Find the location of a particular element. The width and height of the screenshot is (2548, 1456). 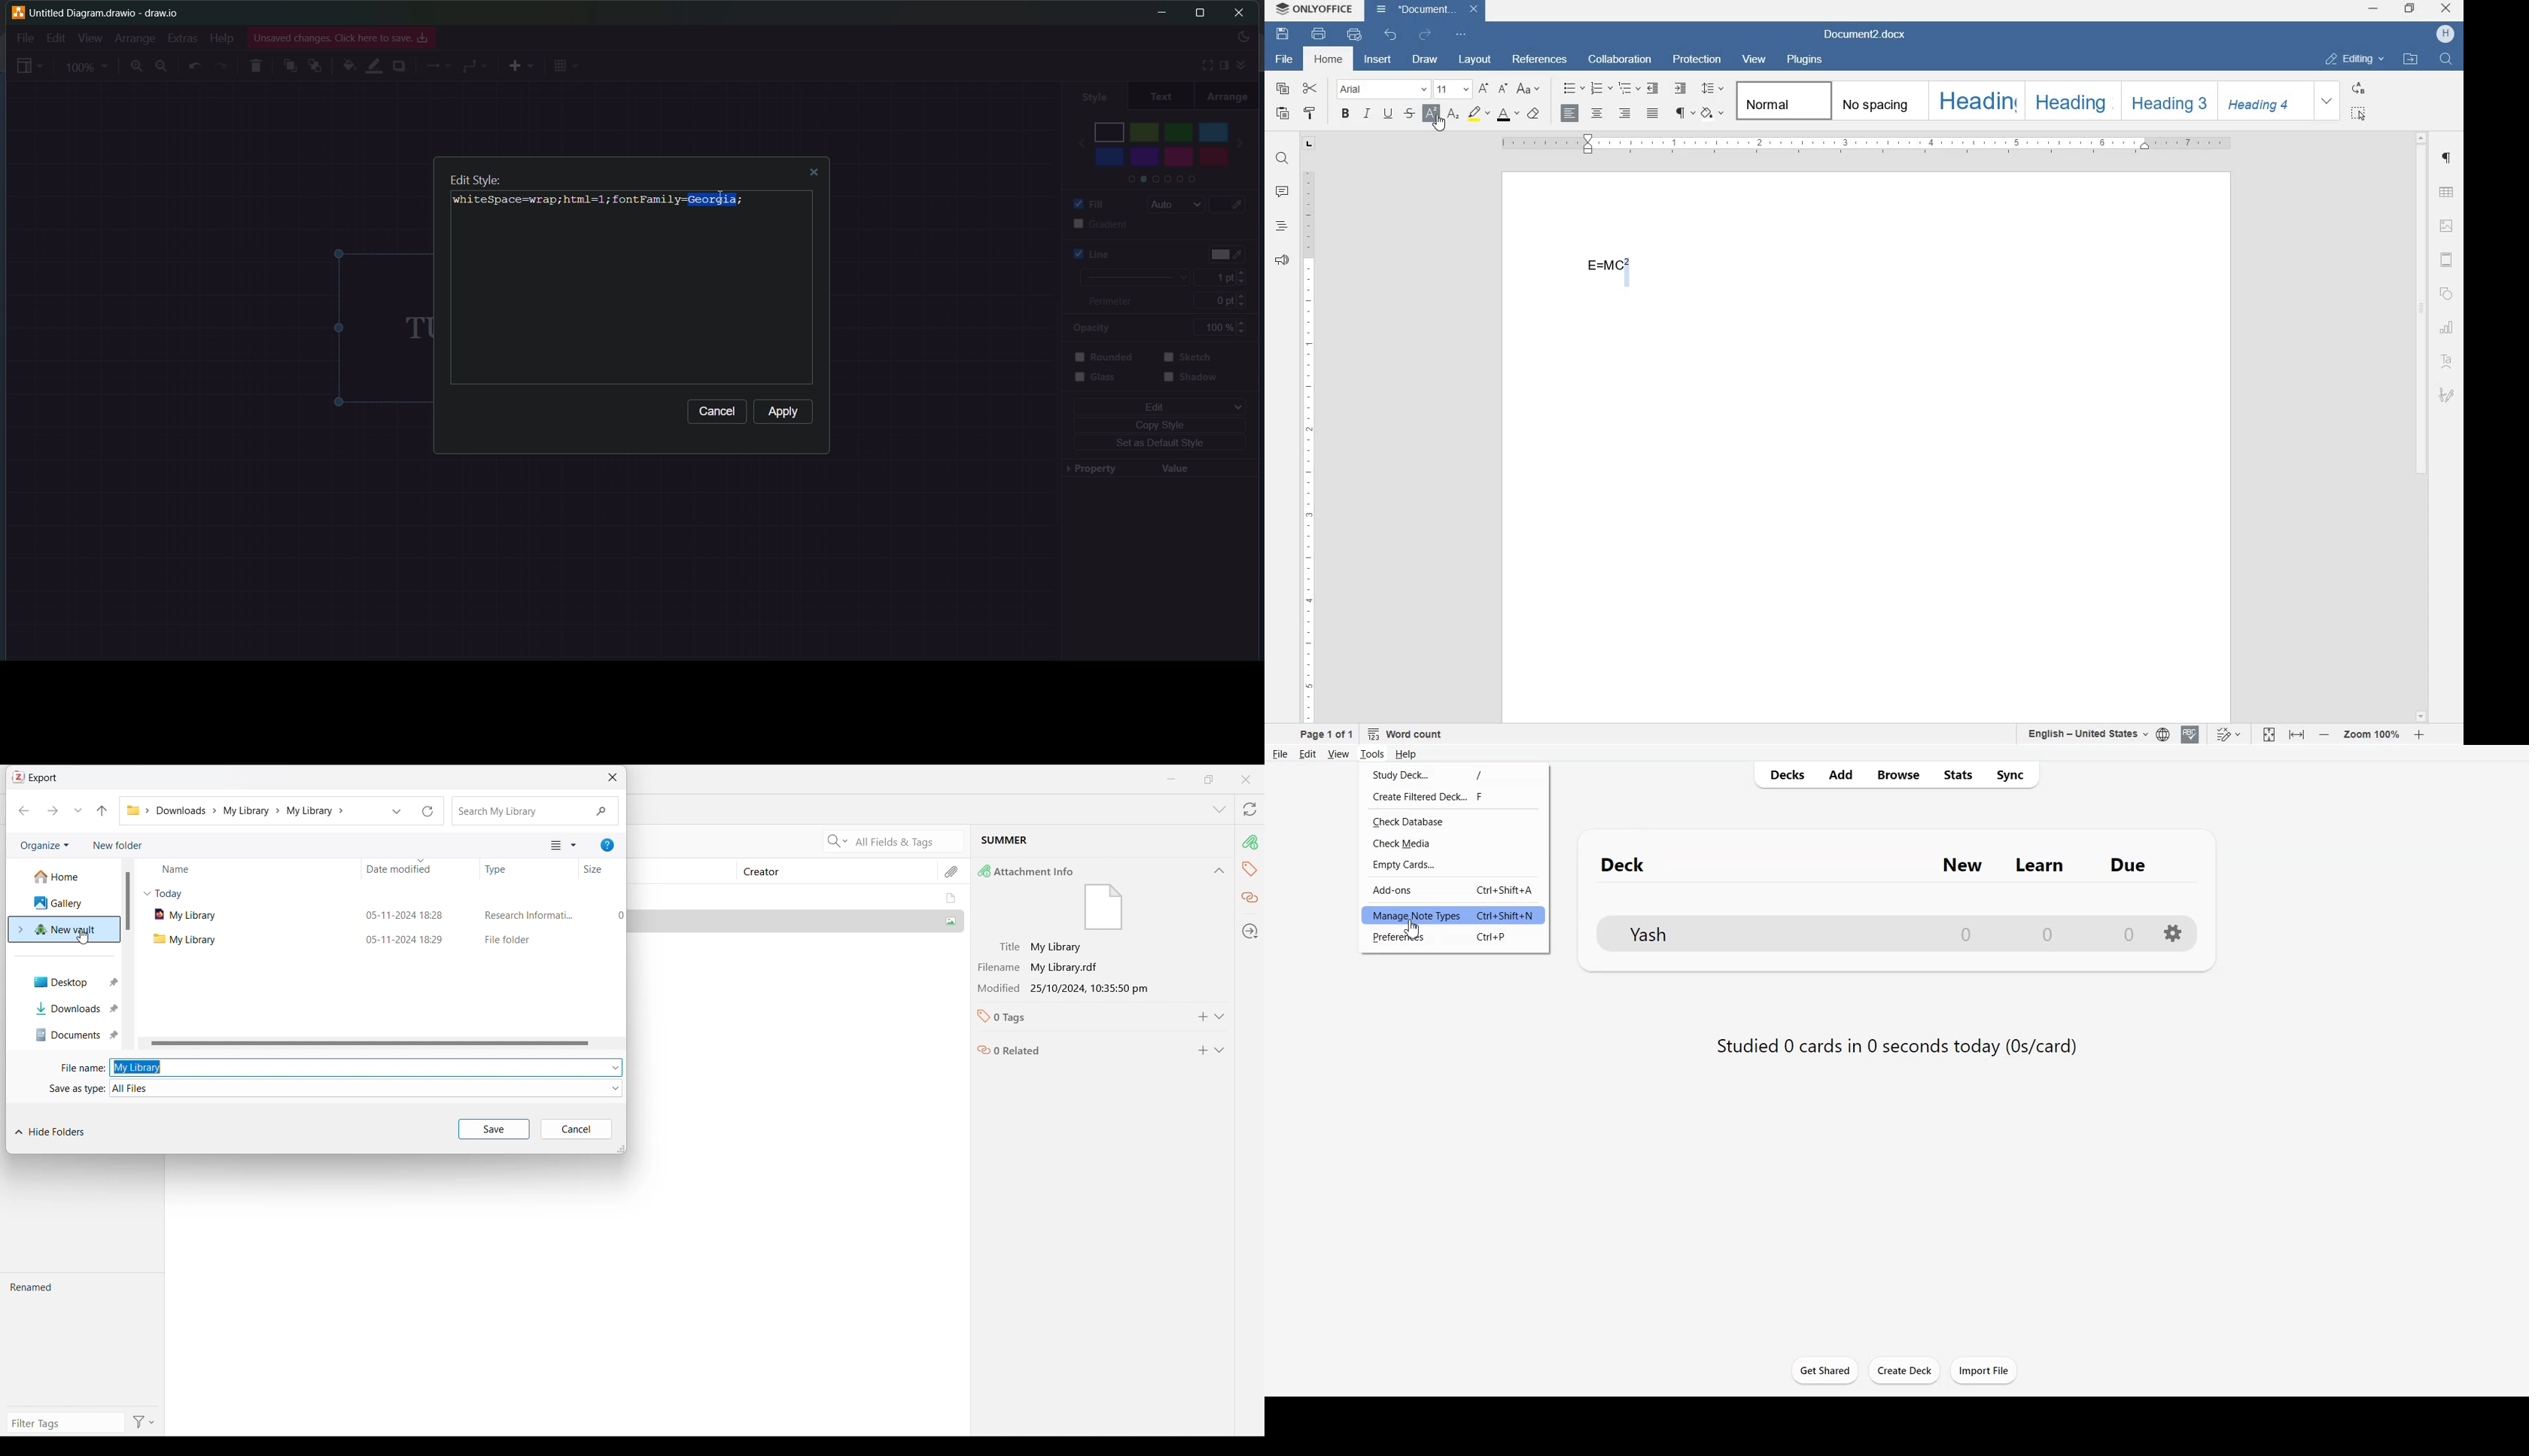

Help is located at coordinates (1405, 754).